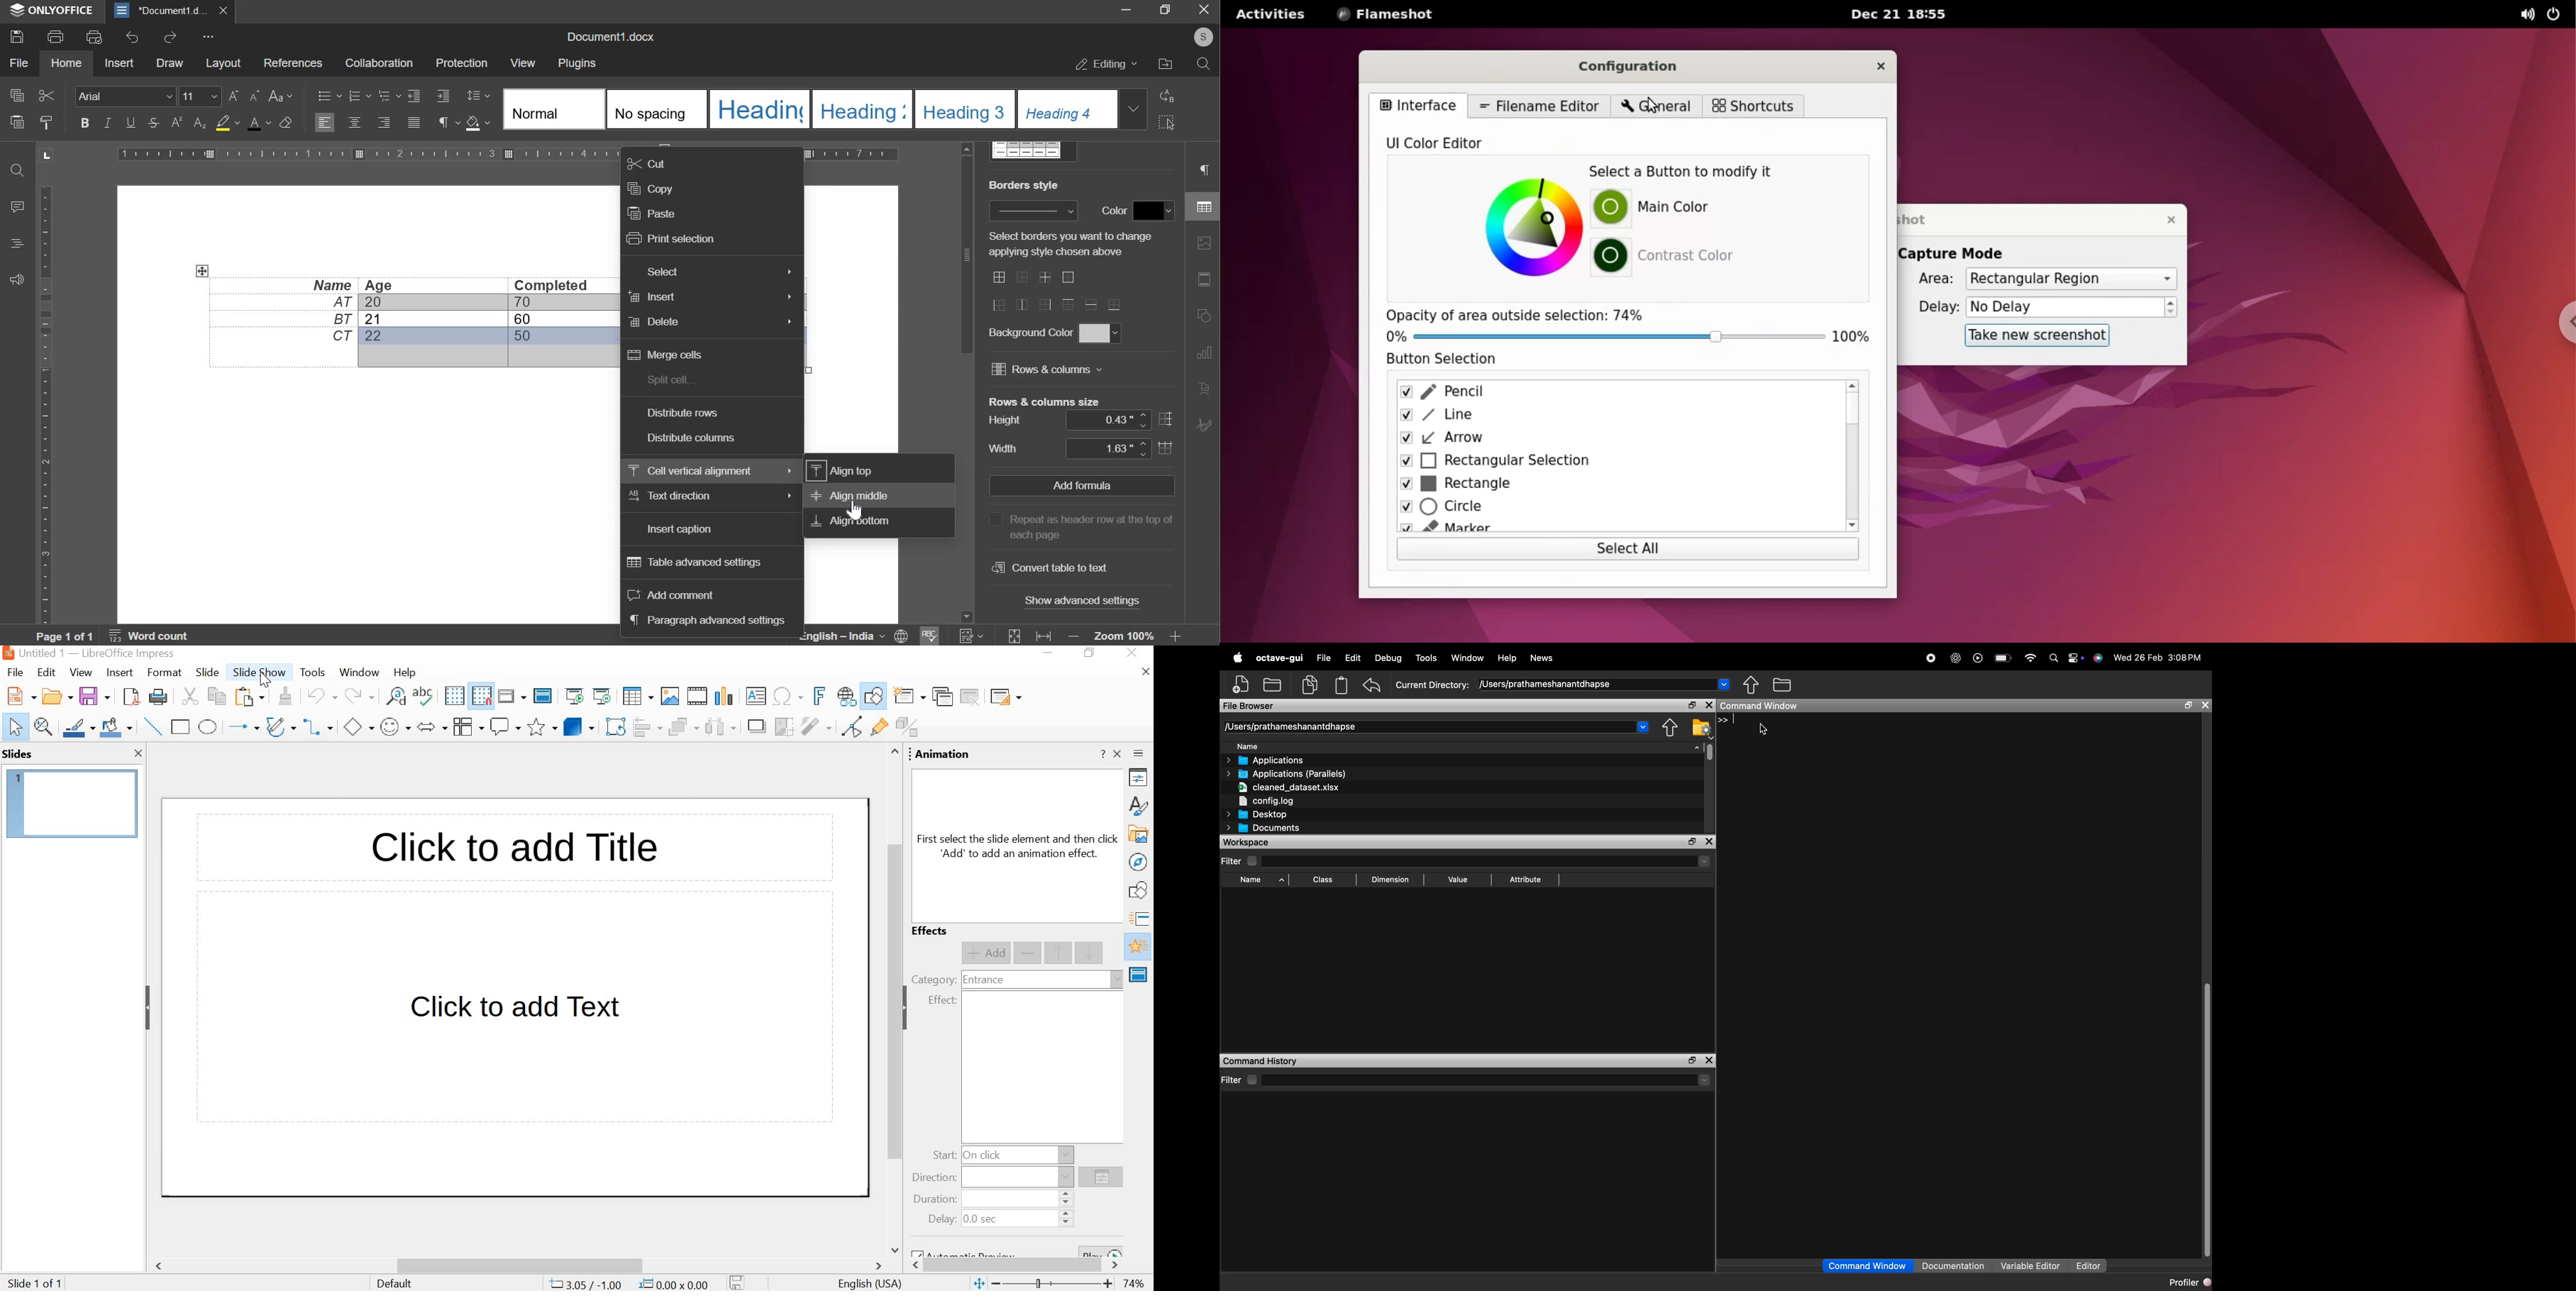 The image size is (2576, 1316). I want to click on Tools, so click(1428, 659).